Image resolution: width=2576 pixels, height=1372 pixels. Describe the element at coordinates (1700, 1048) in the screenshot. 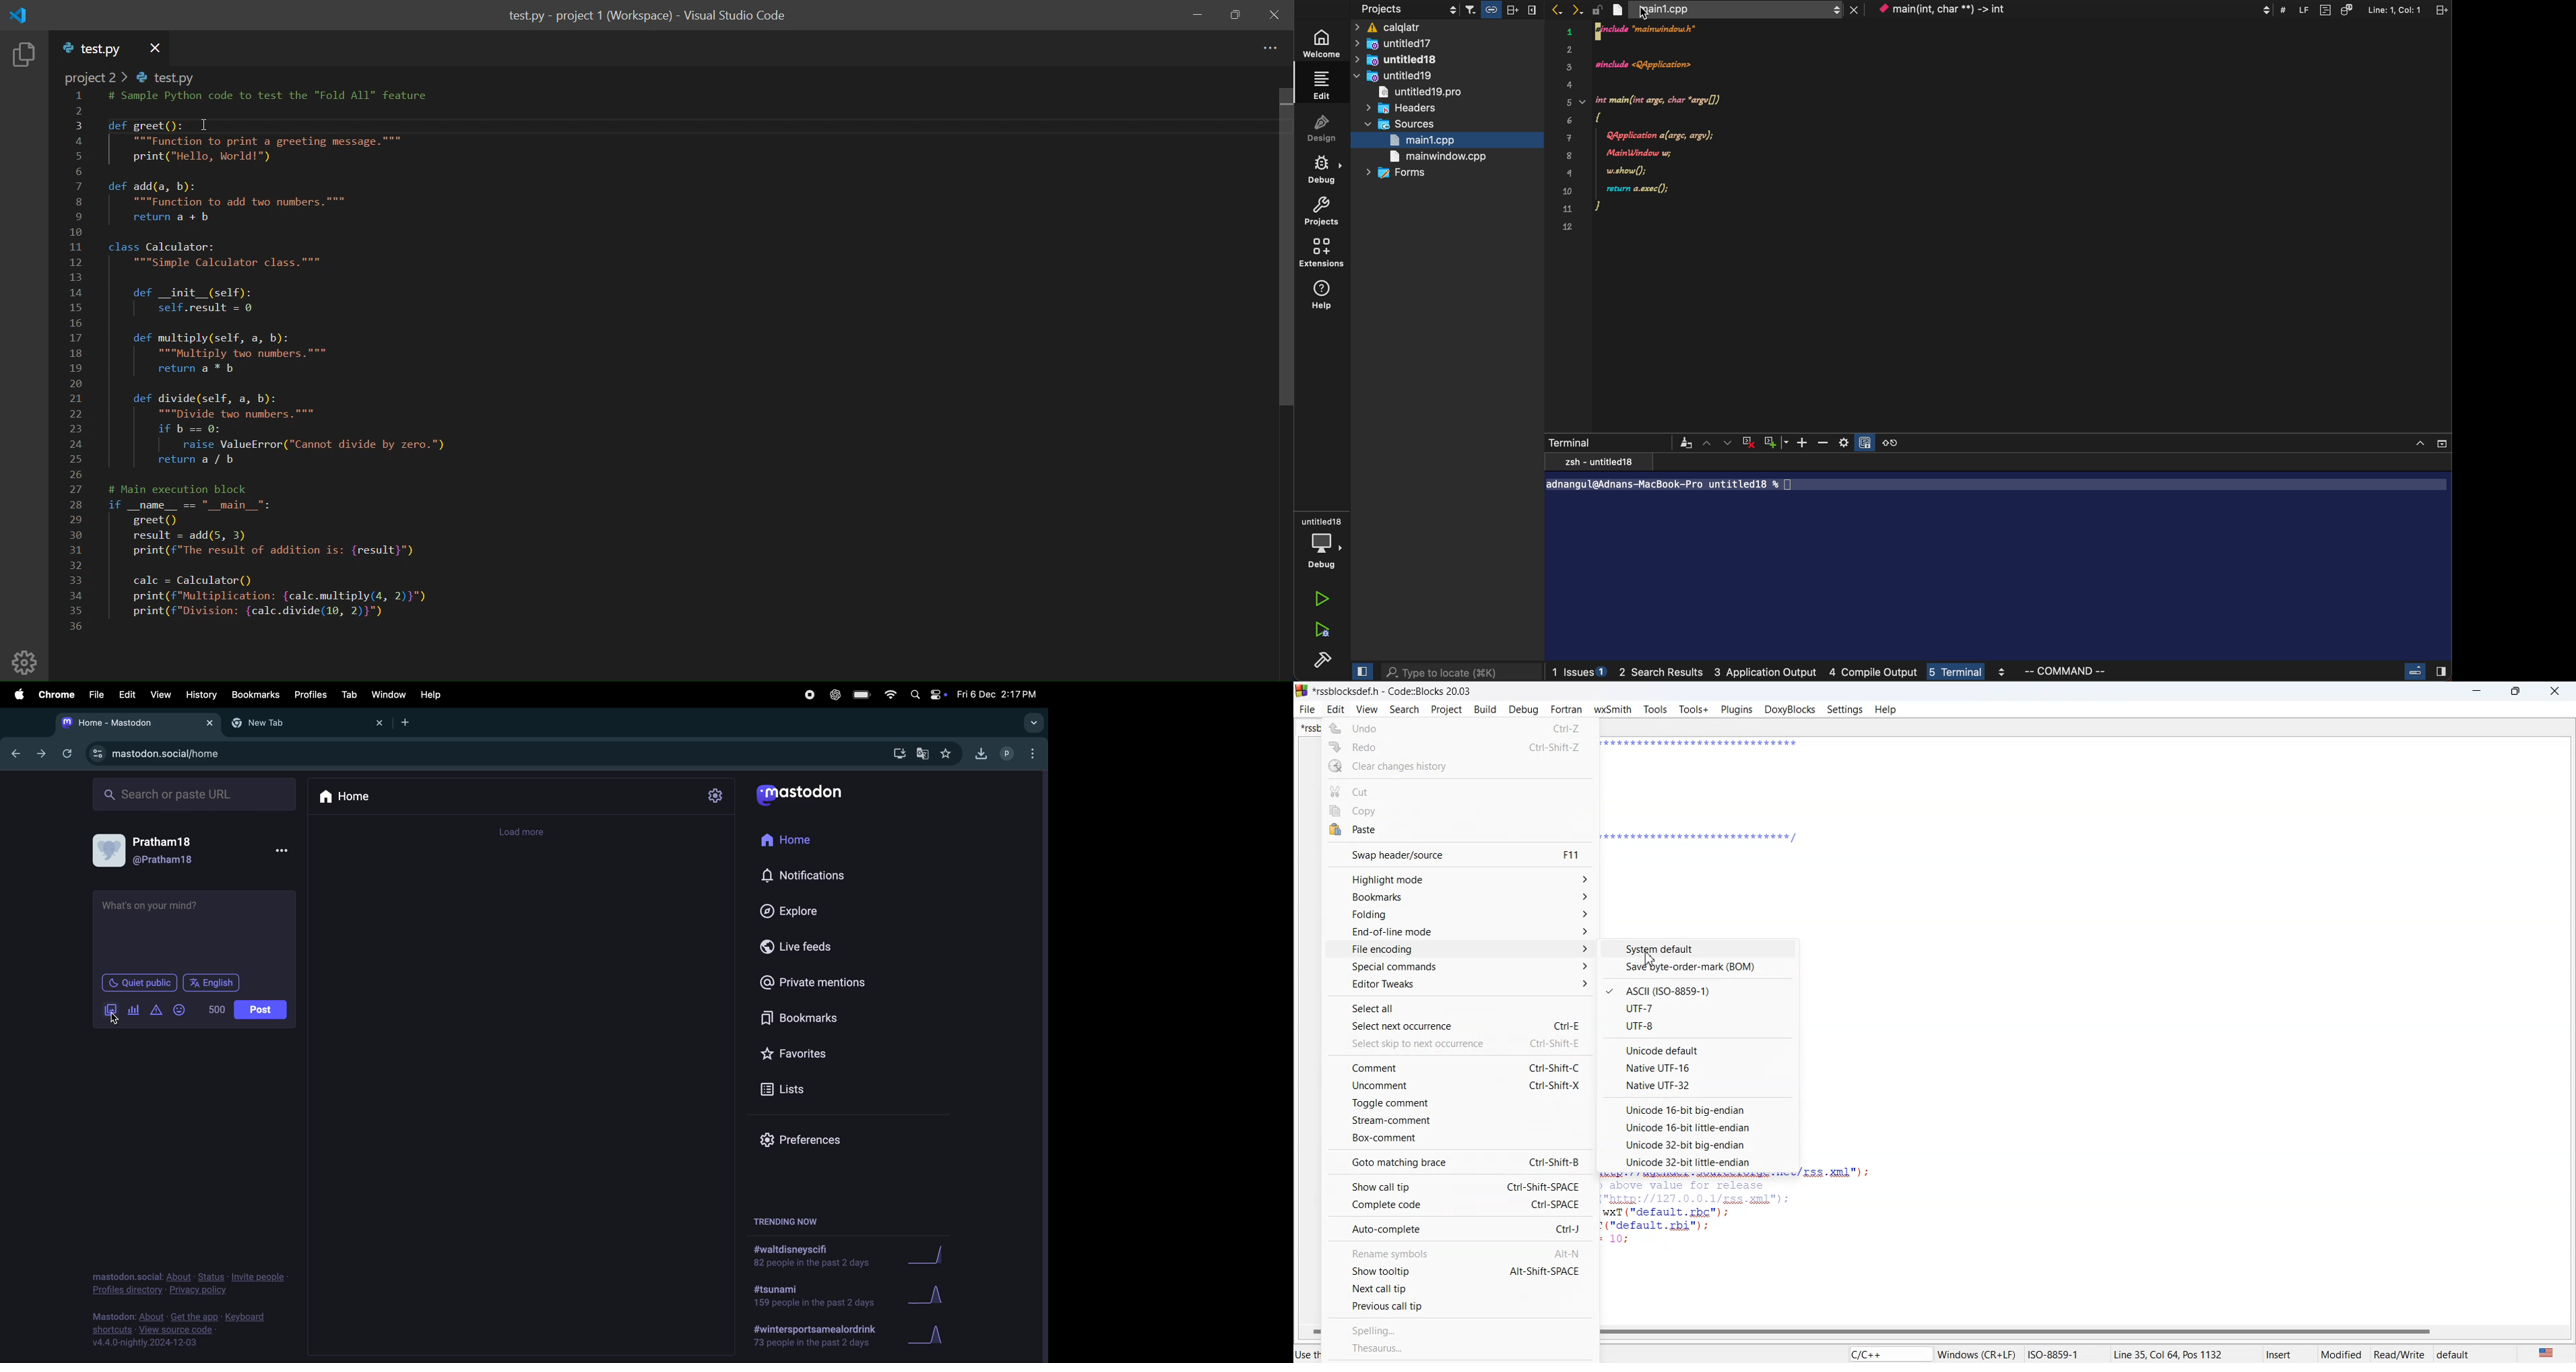

I see `Unicode default` at that location.